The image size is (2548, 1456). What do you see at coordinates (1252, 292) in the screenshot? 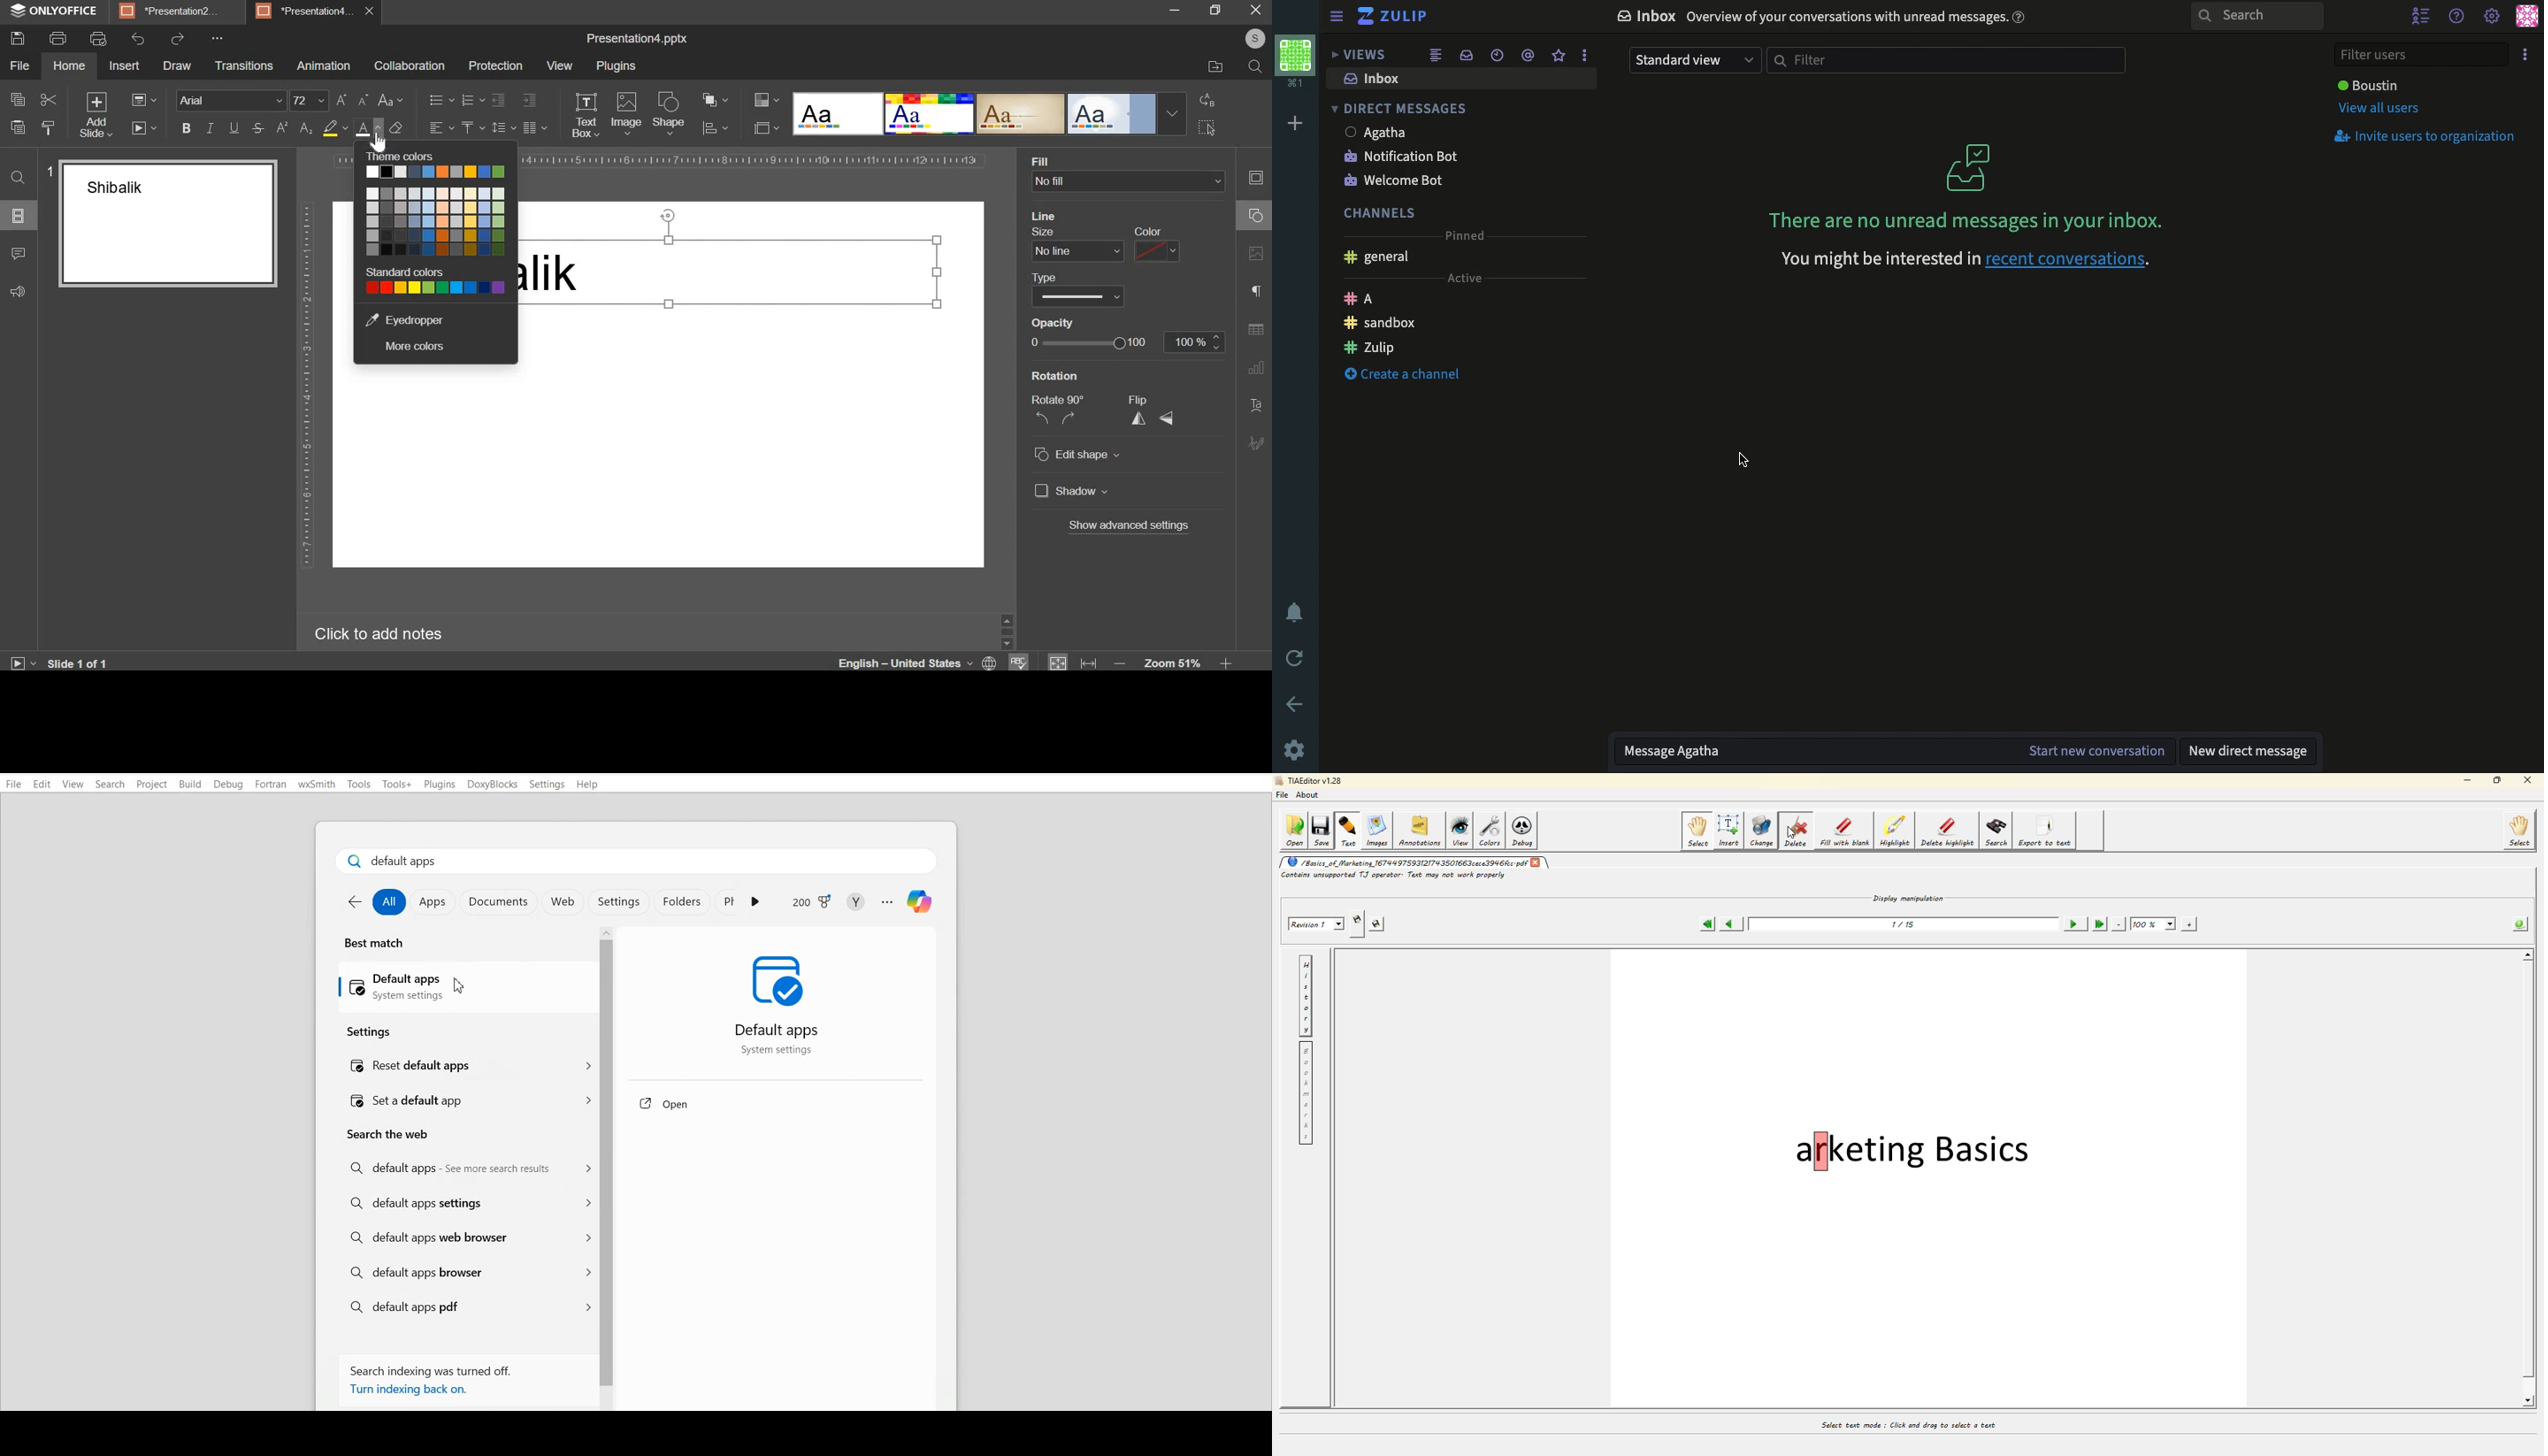
I see `paragraph` at bounding box center [1252, 292].